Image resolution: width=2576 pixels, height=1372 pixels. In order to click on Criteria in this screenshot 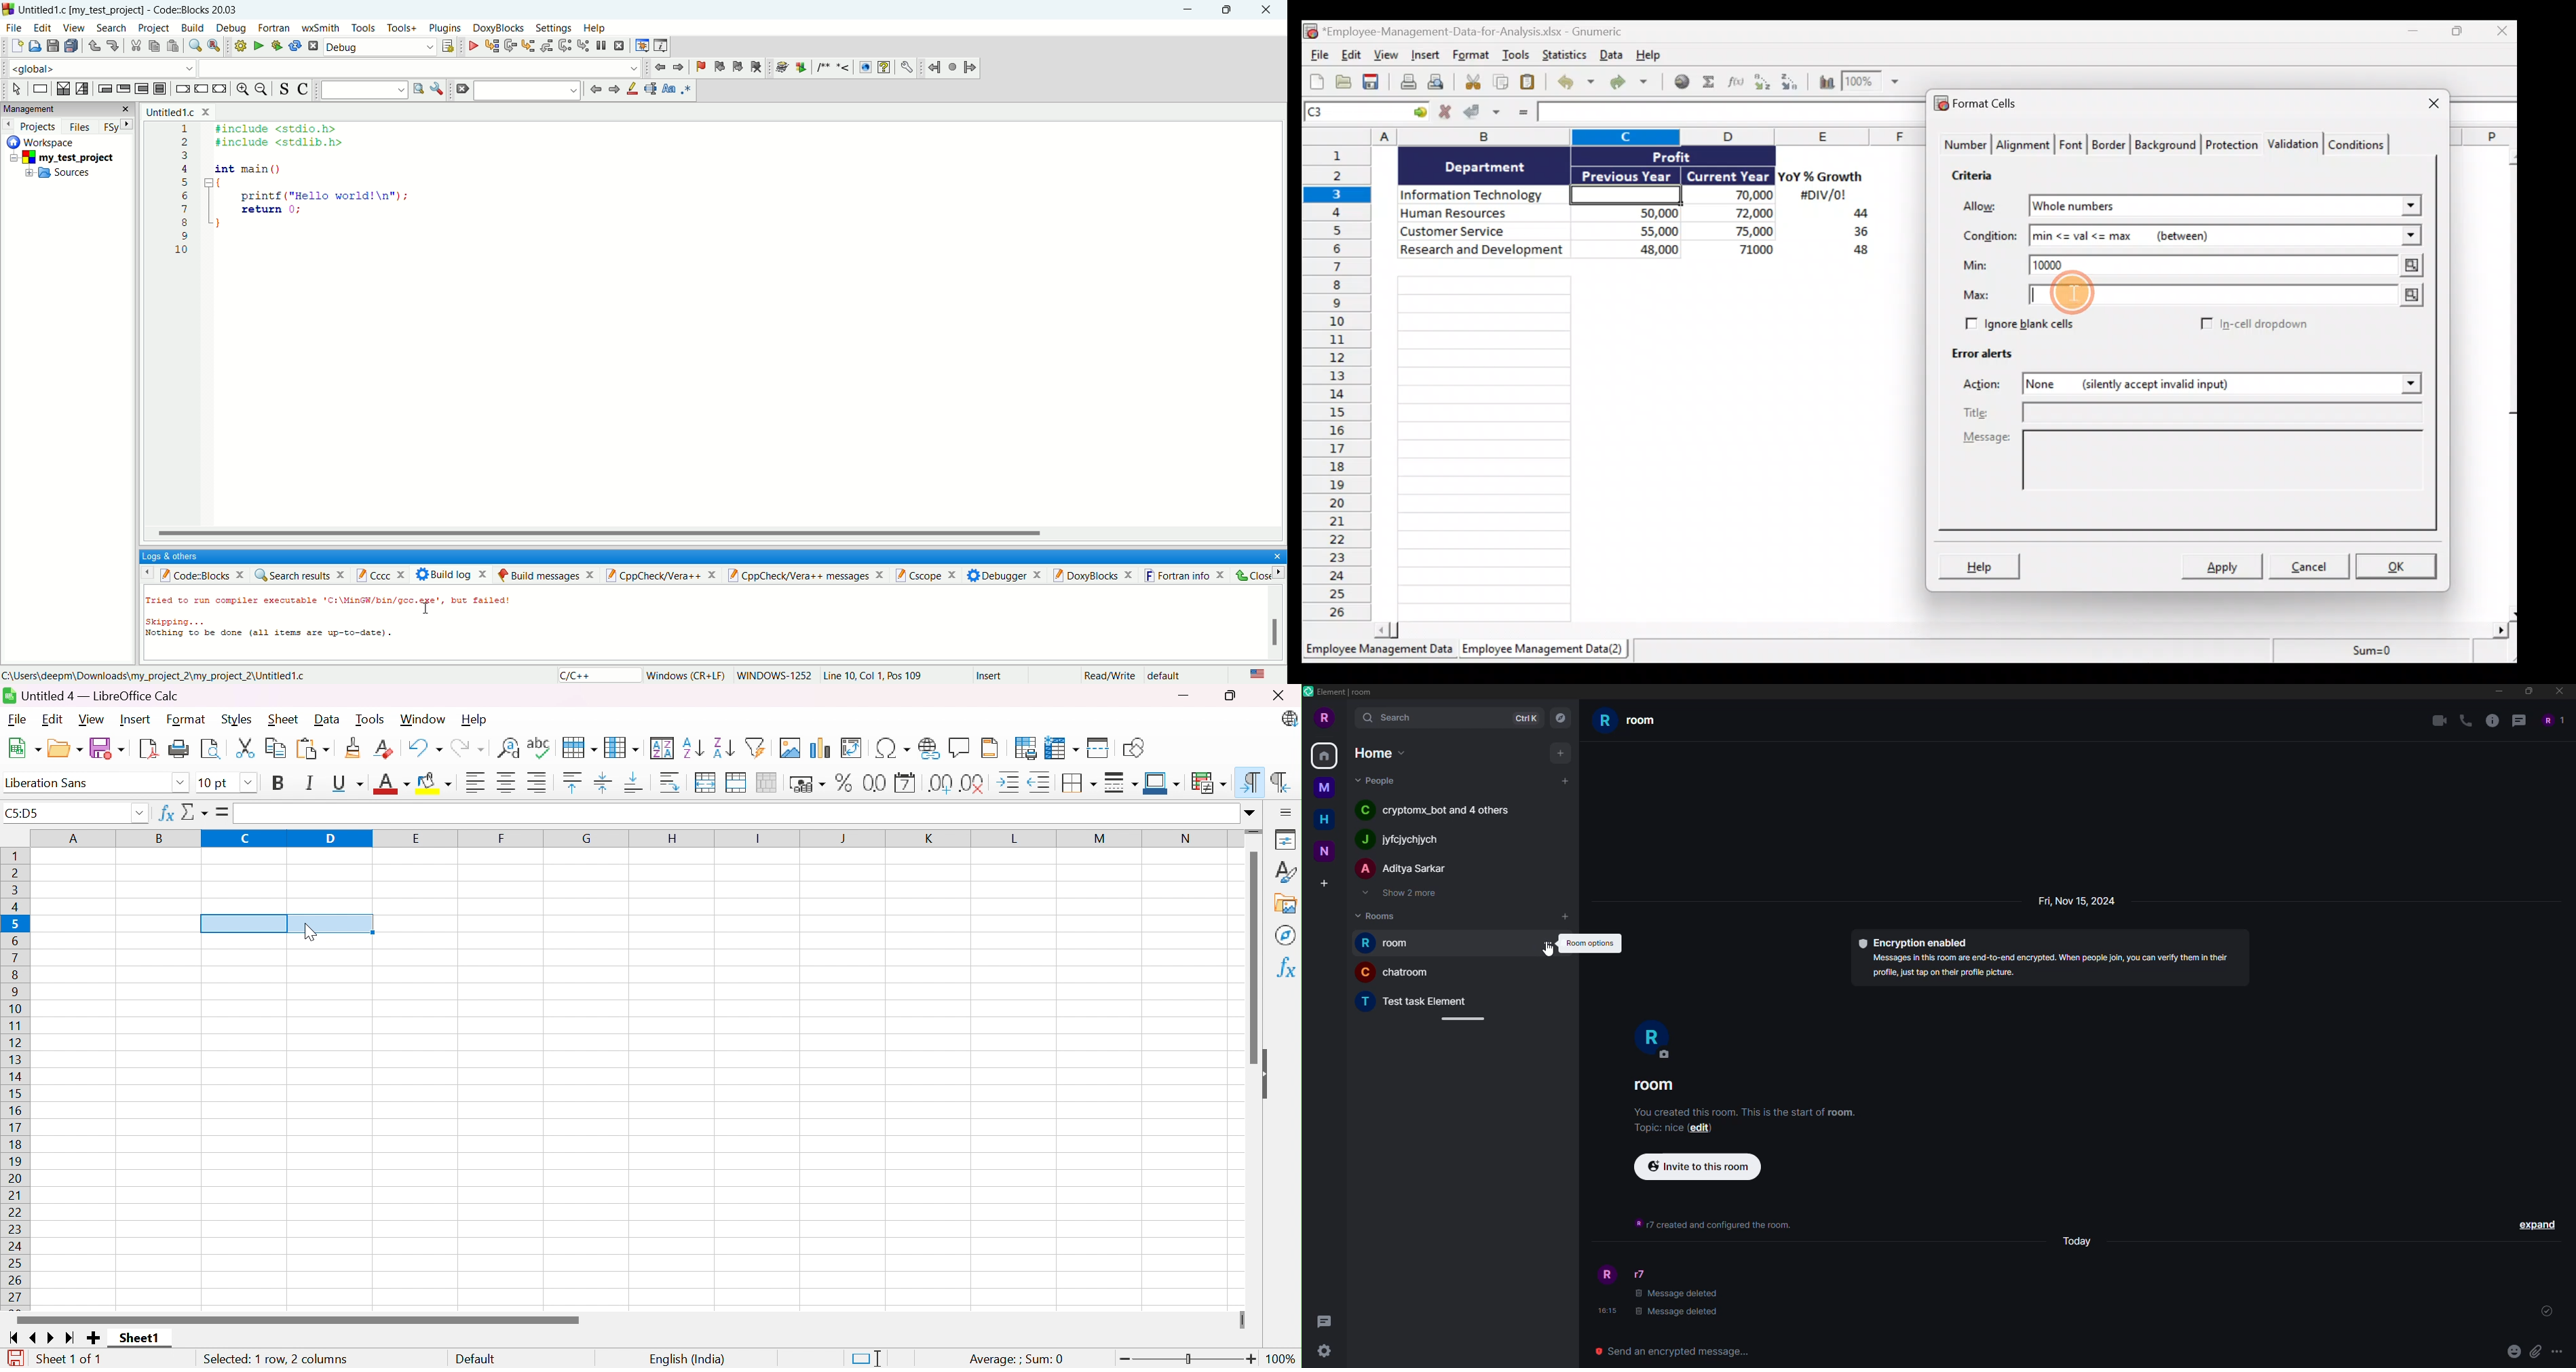, I will do `click(1974, 177)`.